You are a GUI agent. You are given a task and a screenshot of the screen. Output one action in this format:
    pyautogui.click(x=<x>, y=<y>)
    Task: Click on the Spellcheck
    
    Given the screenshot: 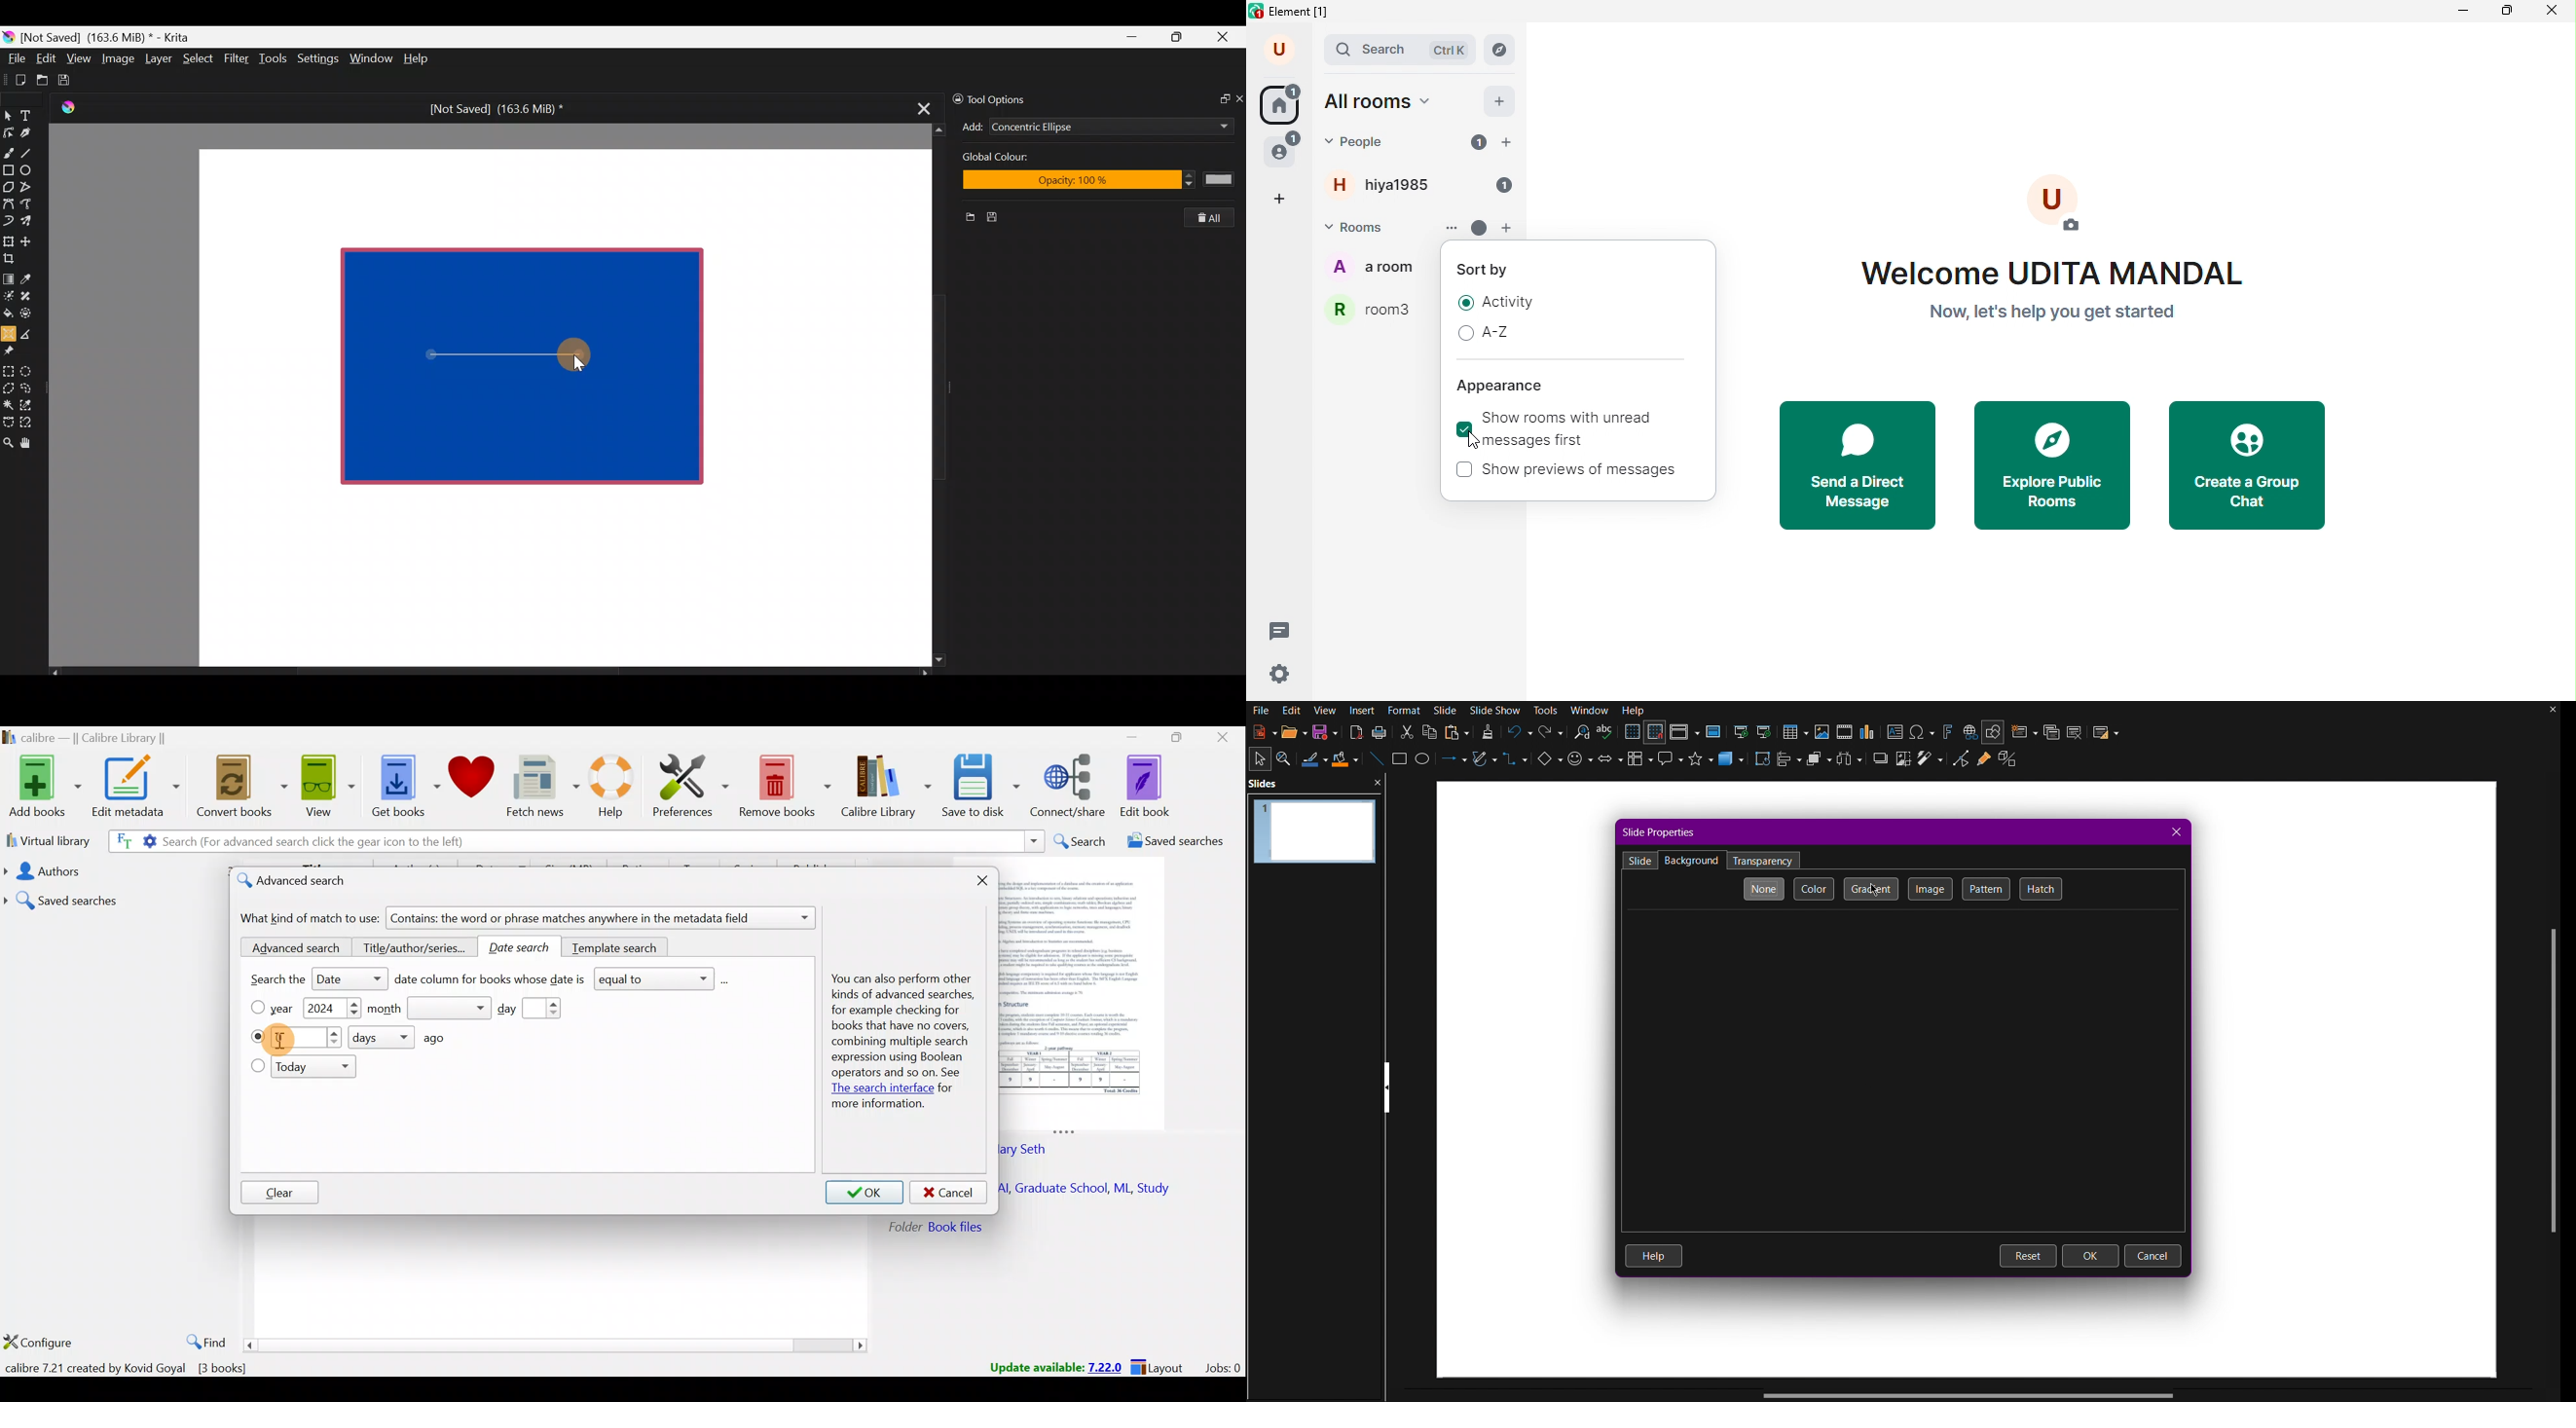 What is the action you would take?
    pyautogui.click(x=1606, y=733)
    